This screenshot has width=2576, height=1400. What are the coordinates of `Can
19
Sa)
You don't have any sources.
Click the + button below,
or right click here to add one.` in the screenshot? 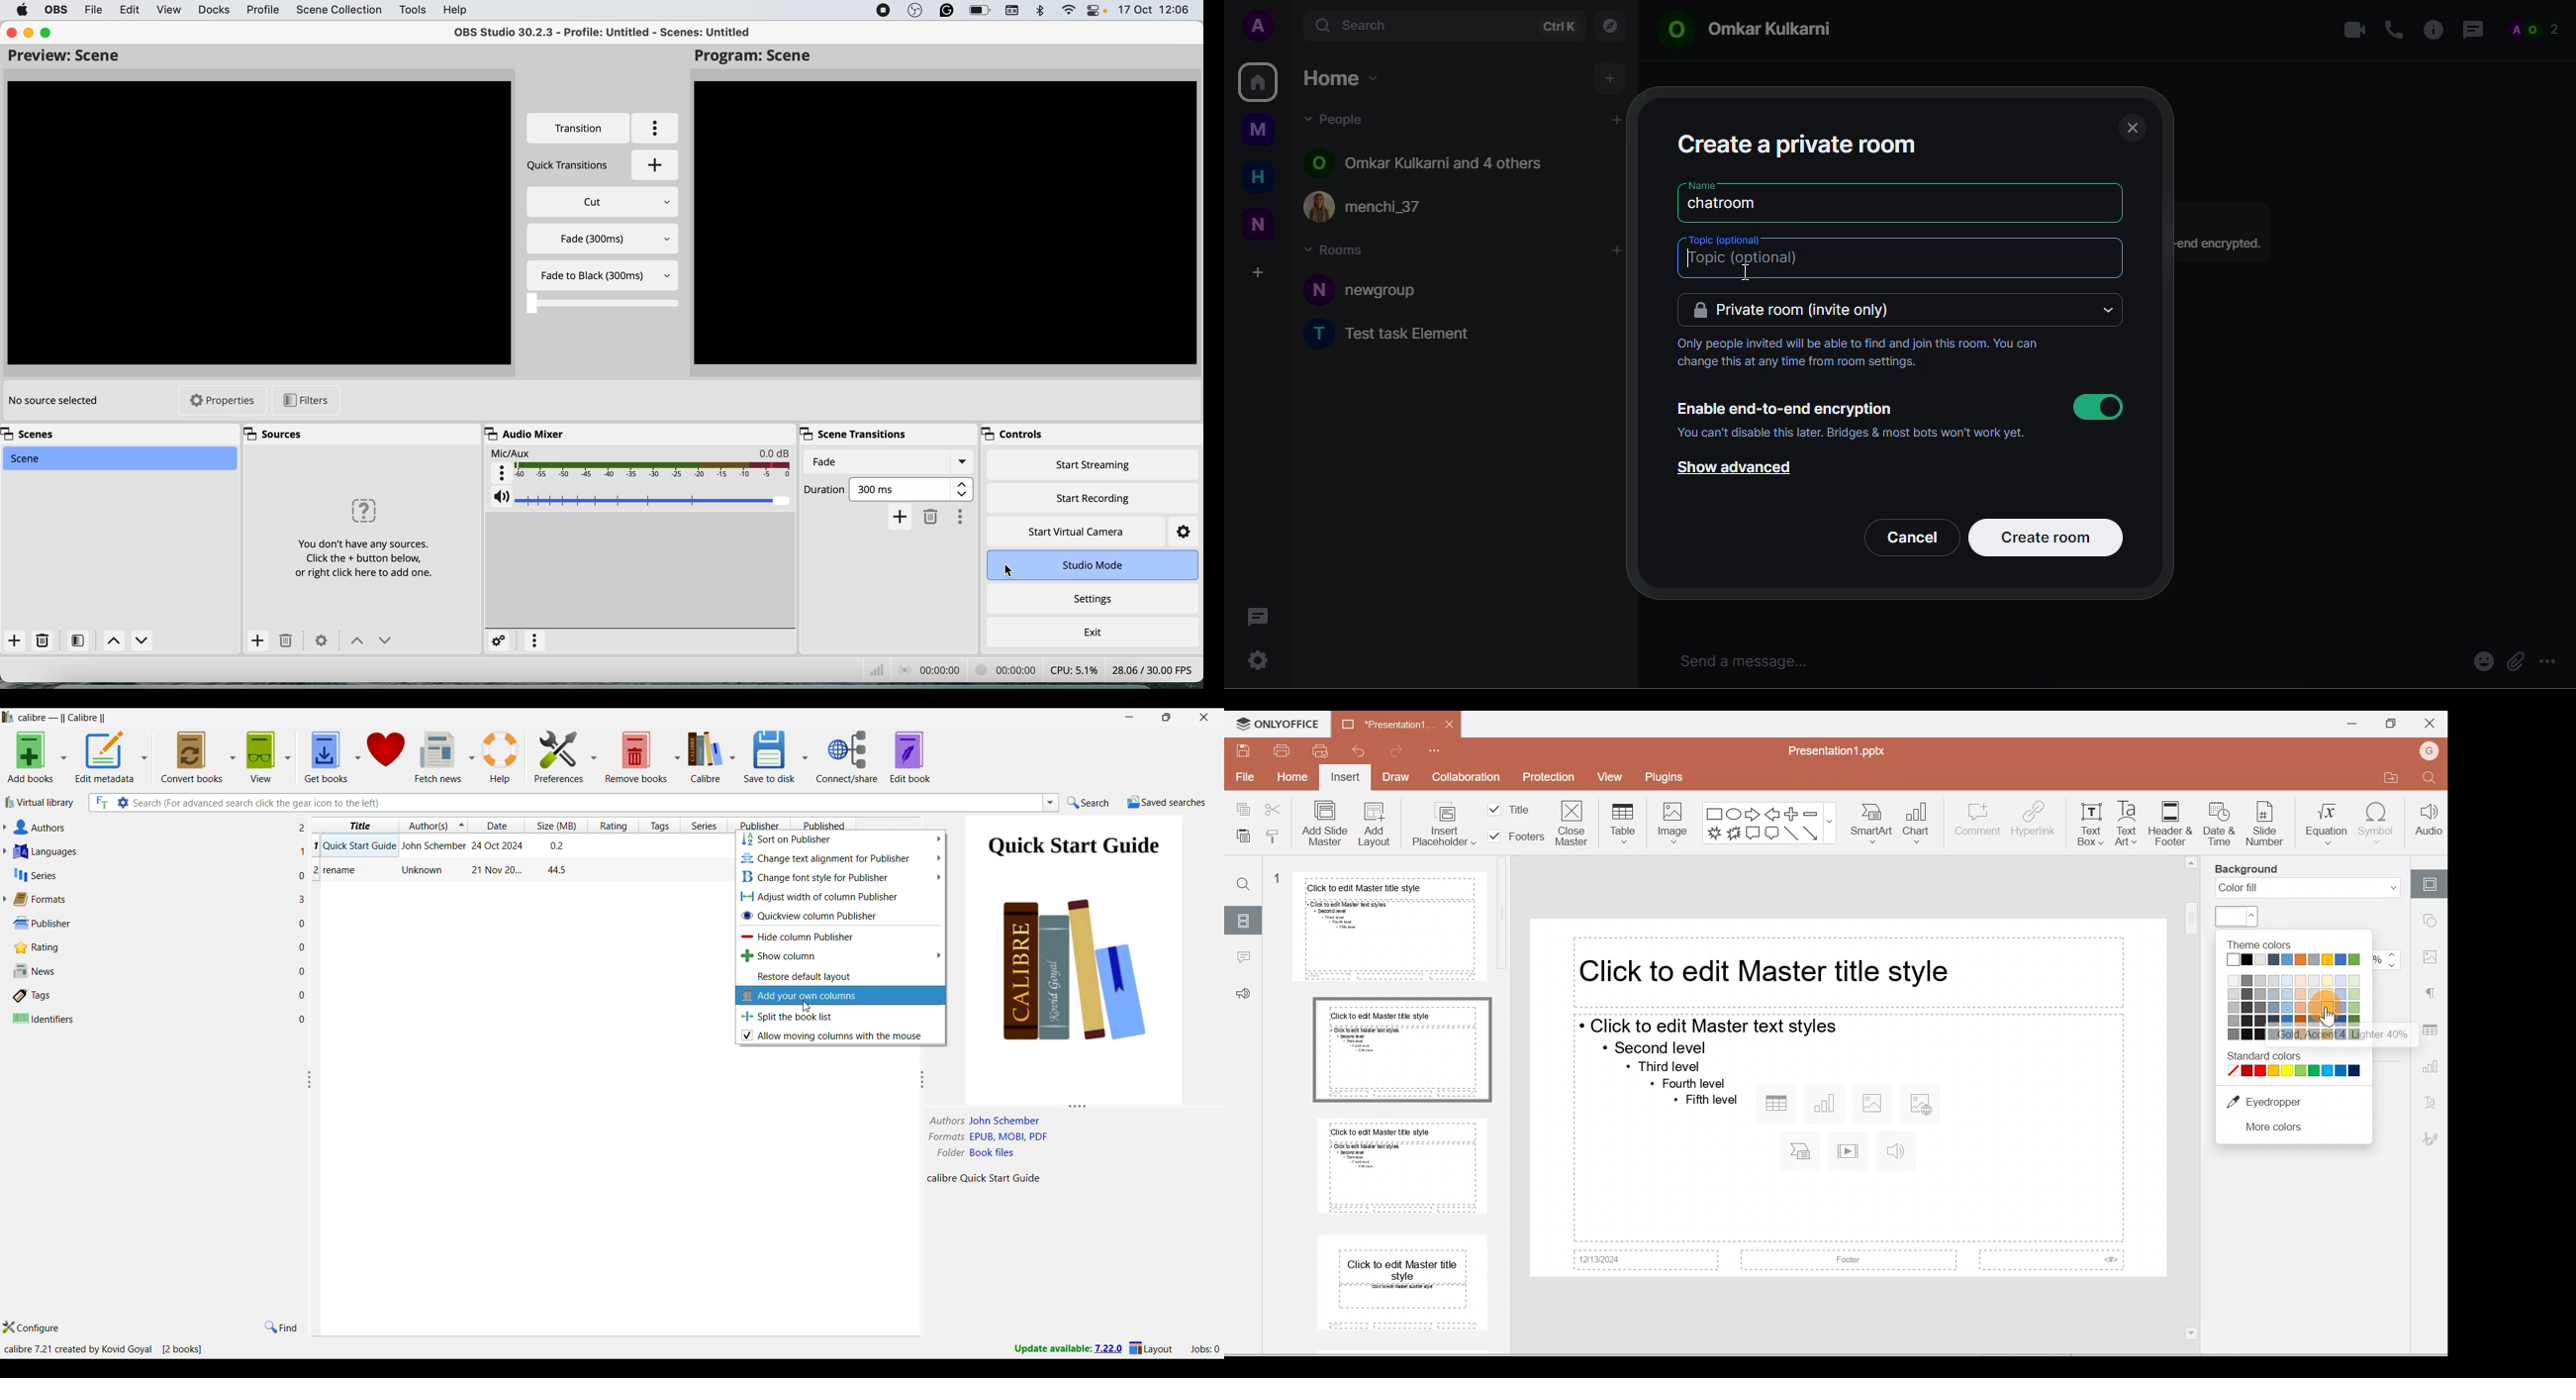 It's located at (352, 537).